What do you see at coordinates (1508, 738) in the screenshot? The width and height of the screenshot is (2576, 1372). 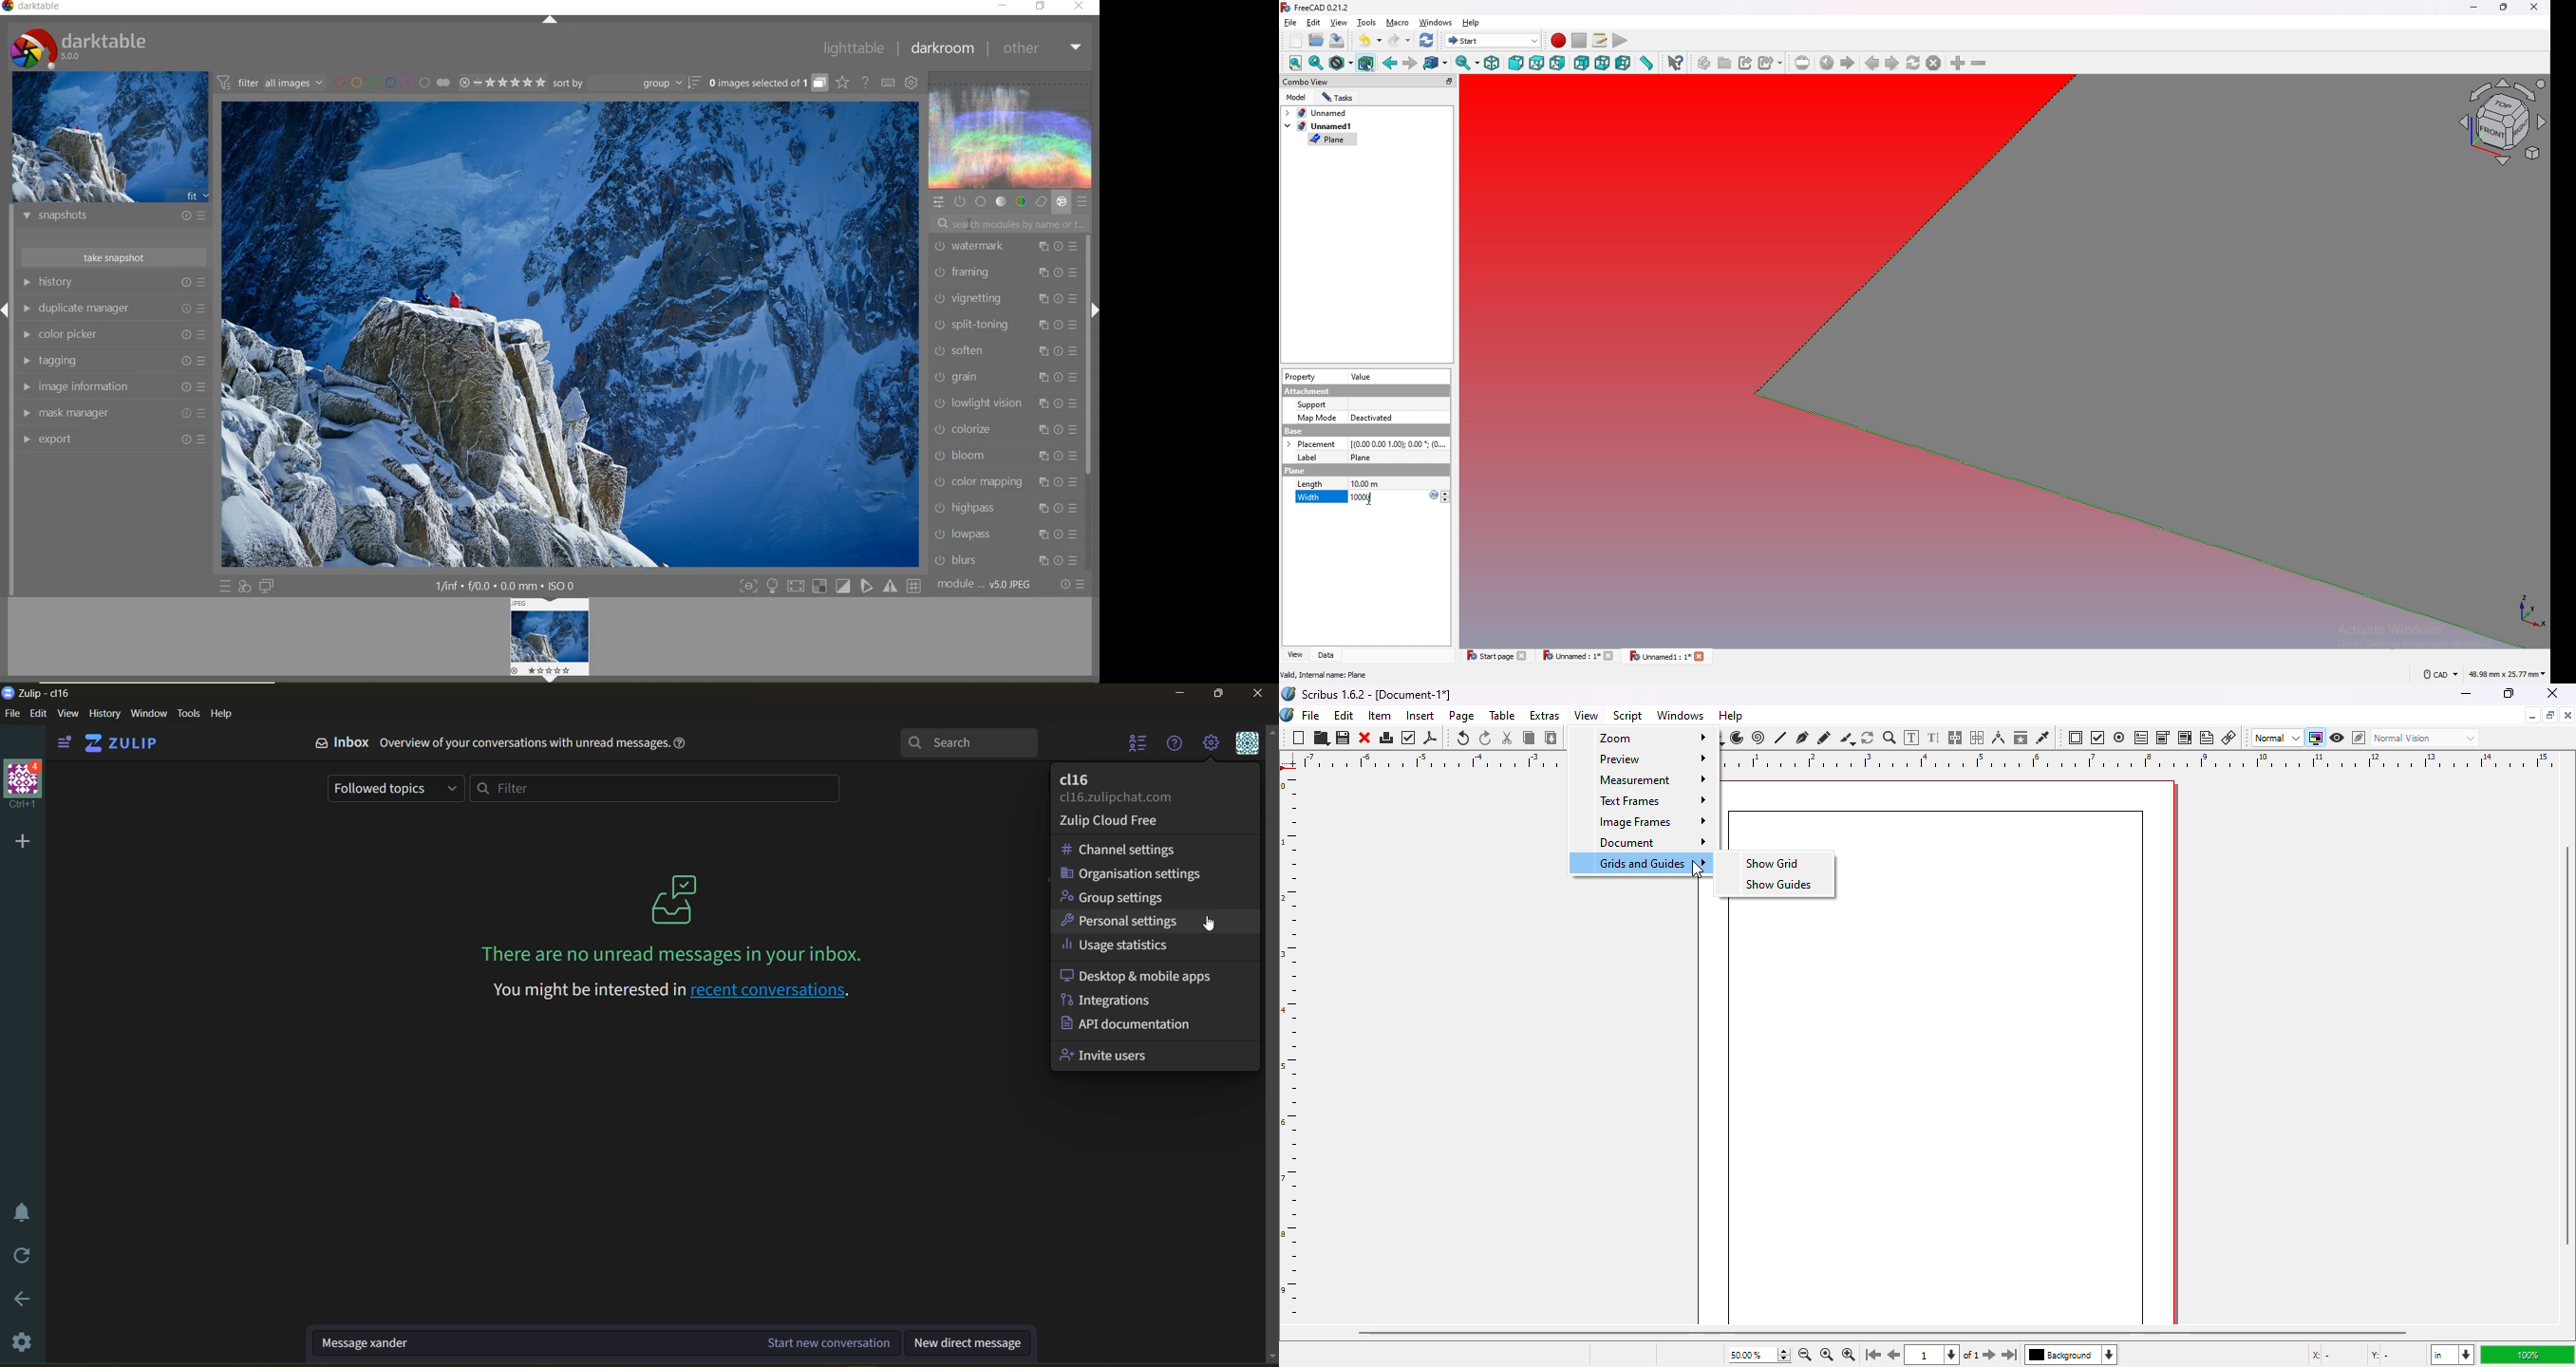 I see `cut` at bounding box center [1508, 738].